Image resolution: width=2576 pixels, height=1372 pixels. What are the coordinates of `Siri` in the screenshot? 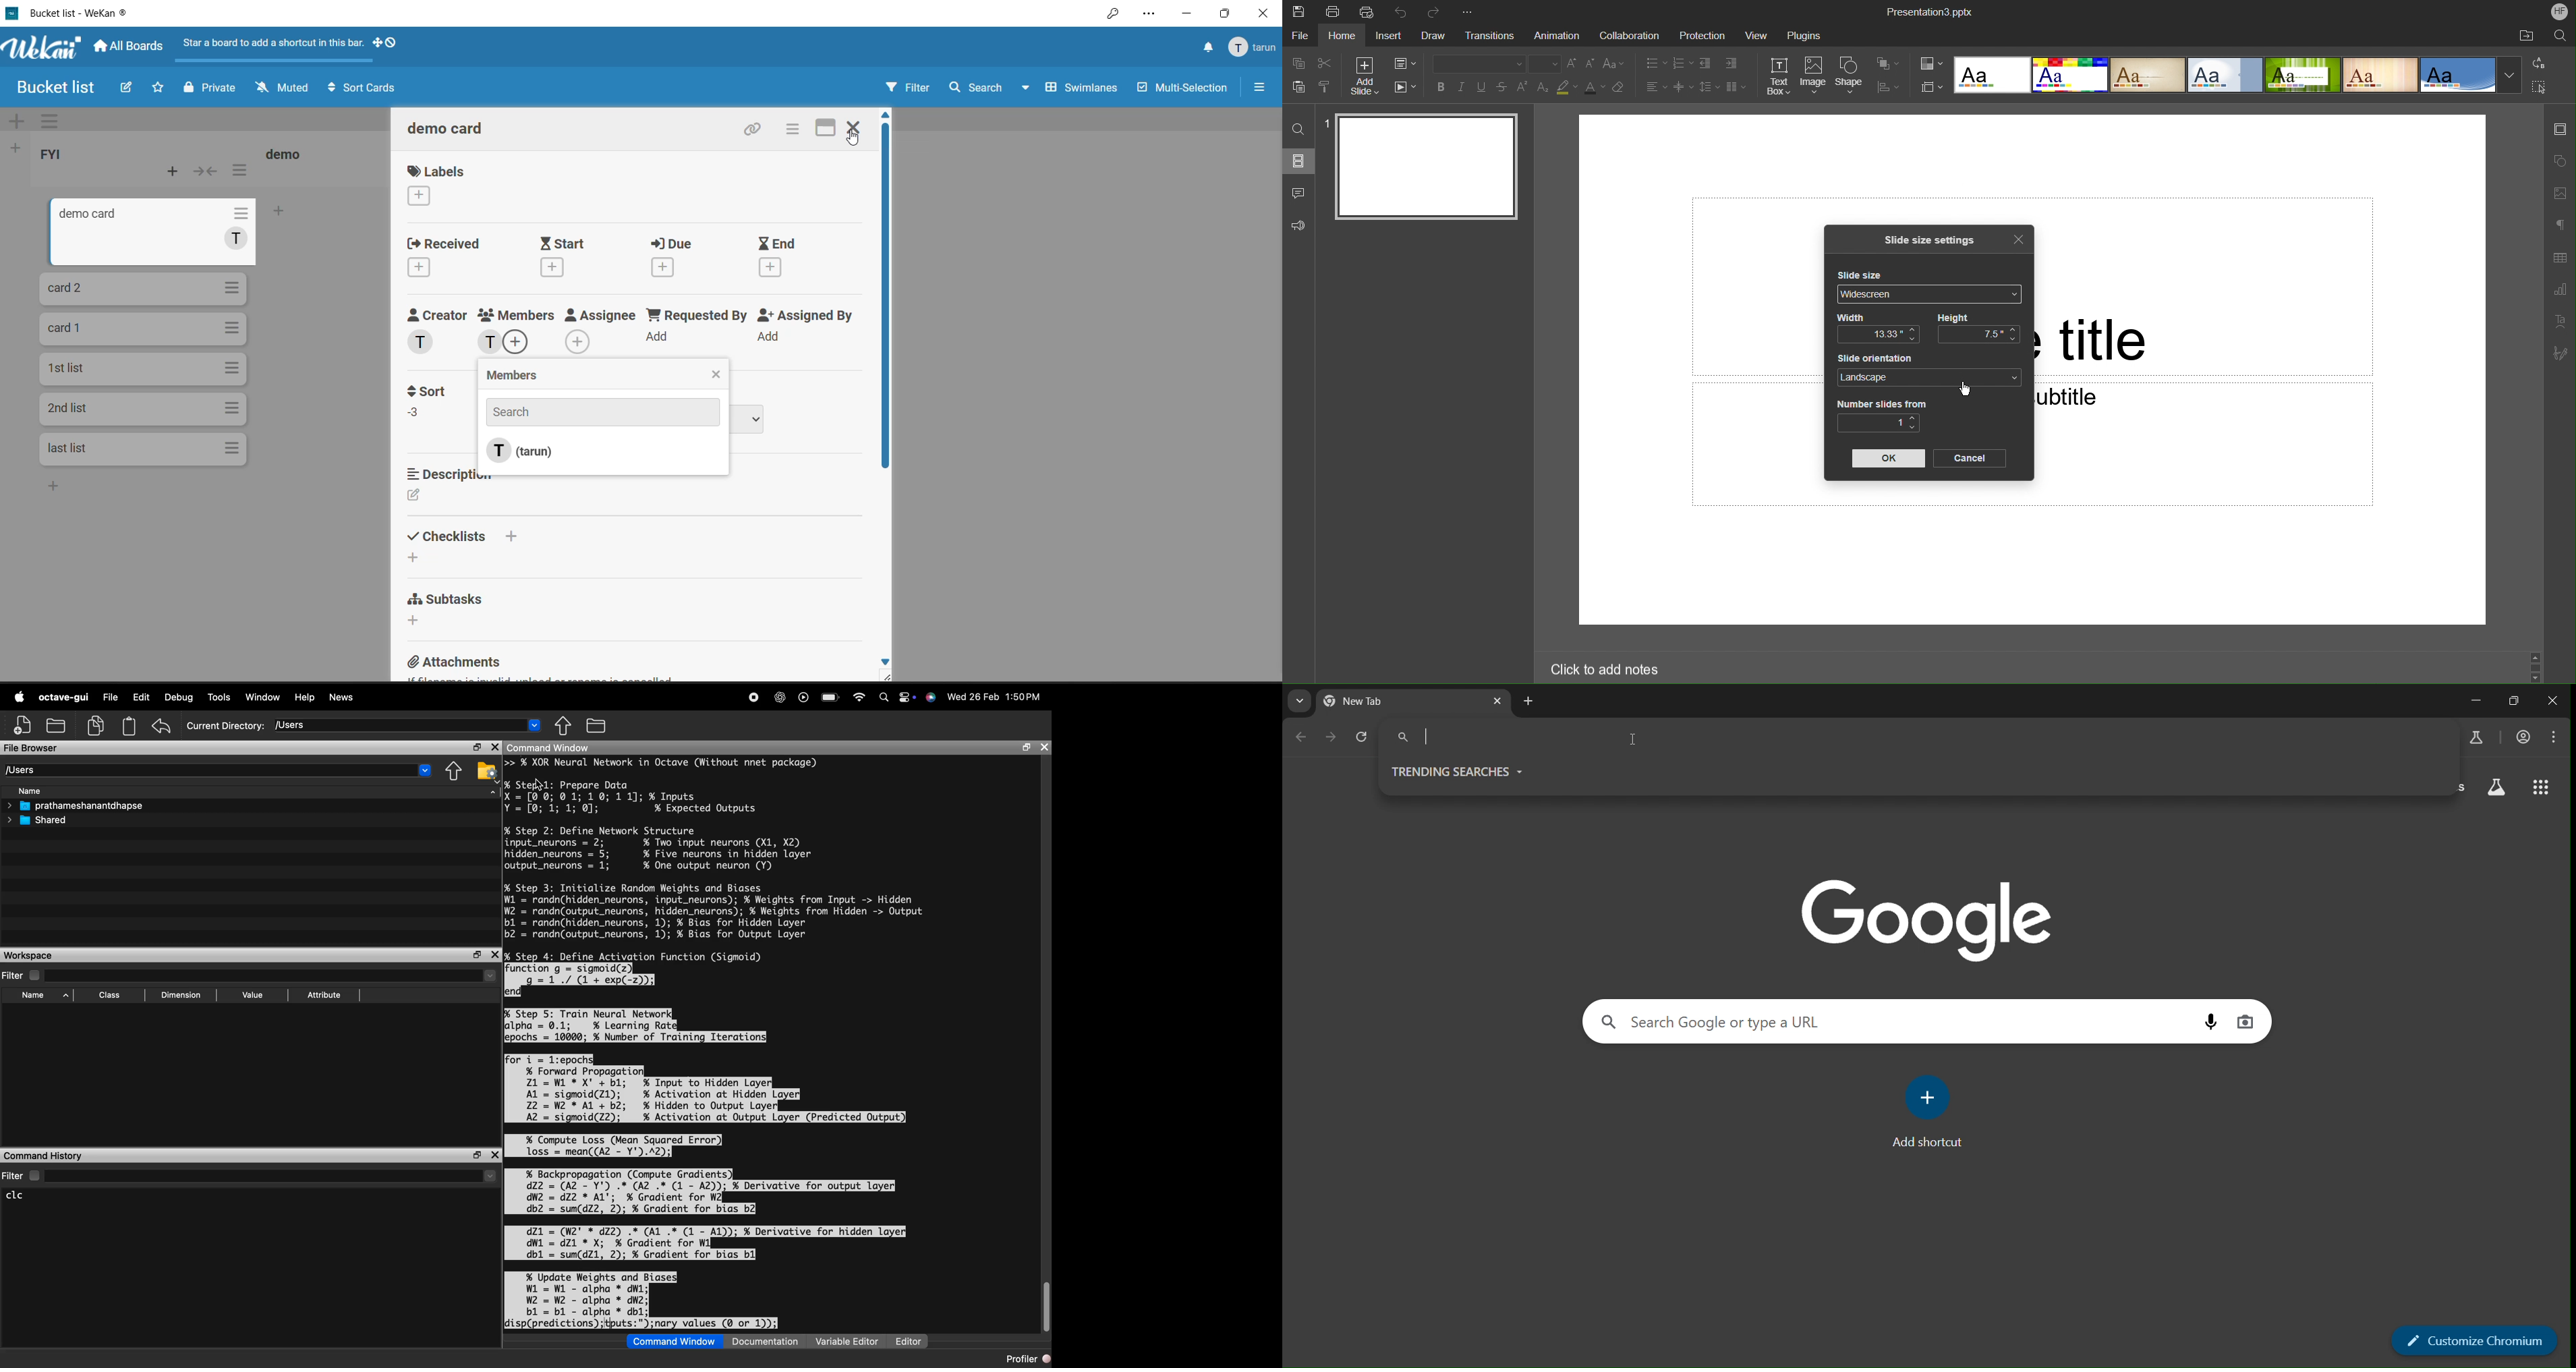 It's located at (930, 697).